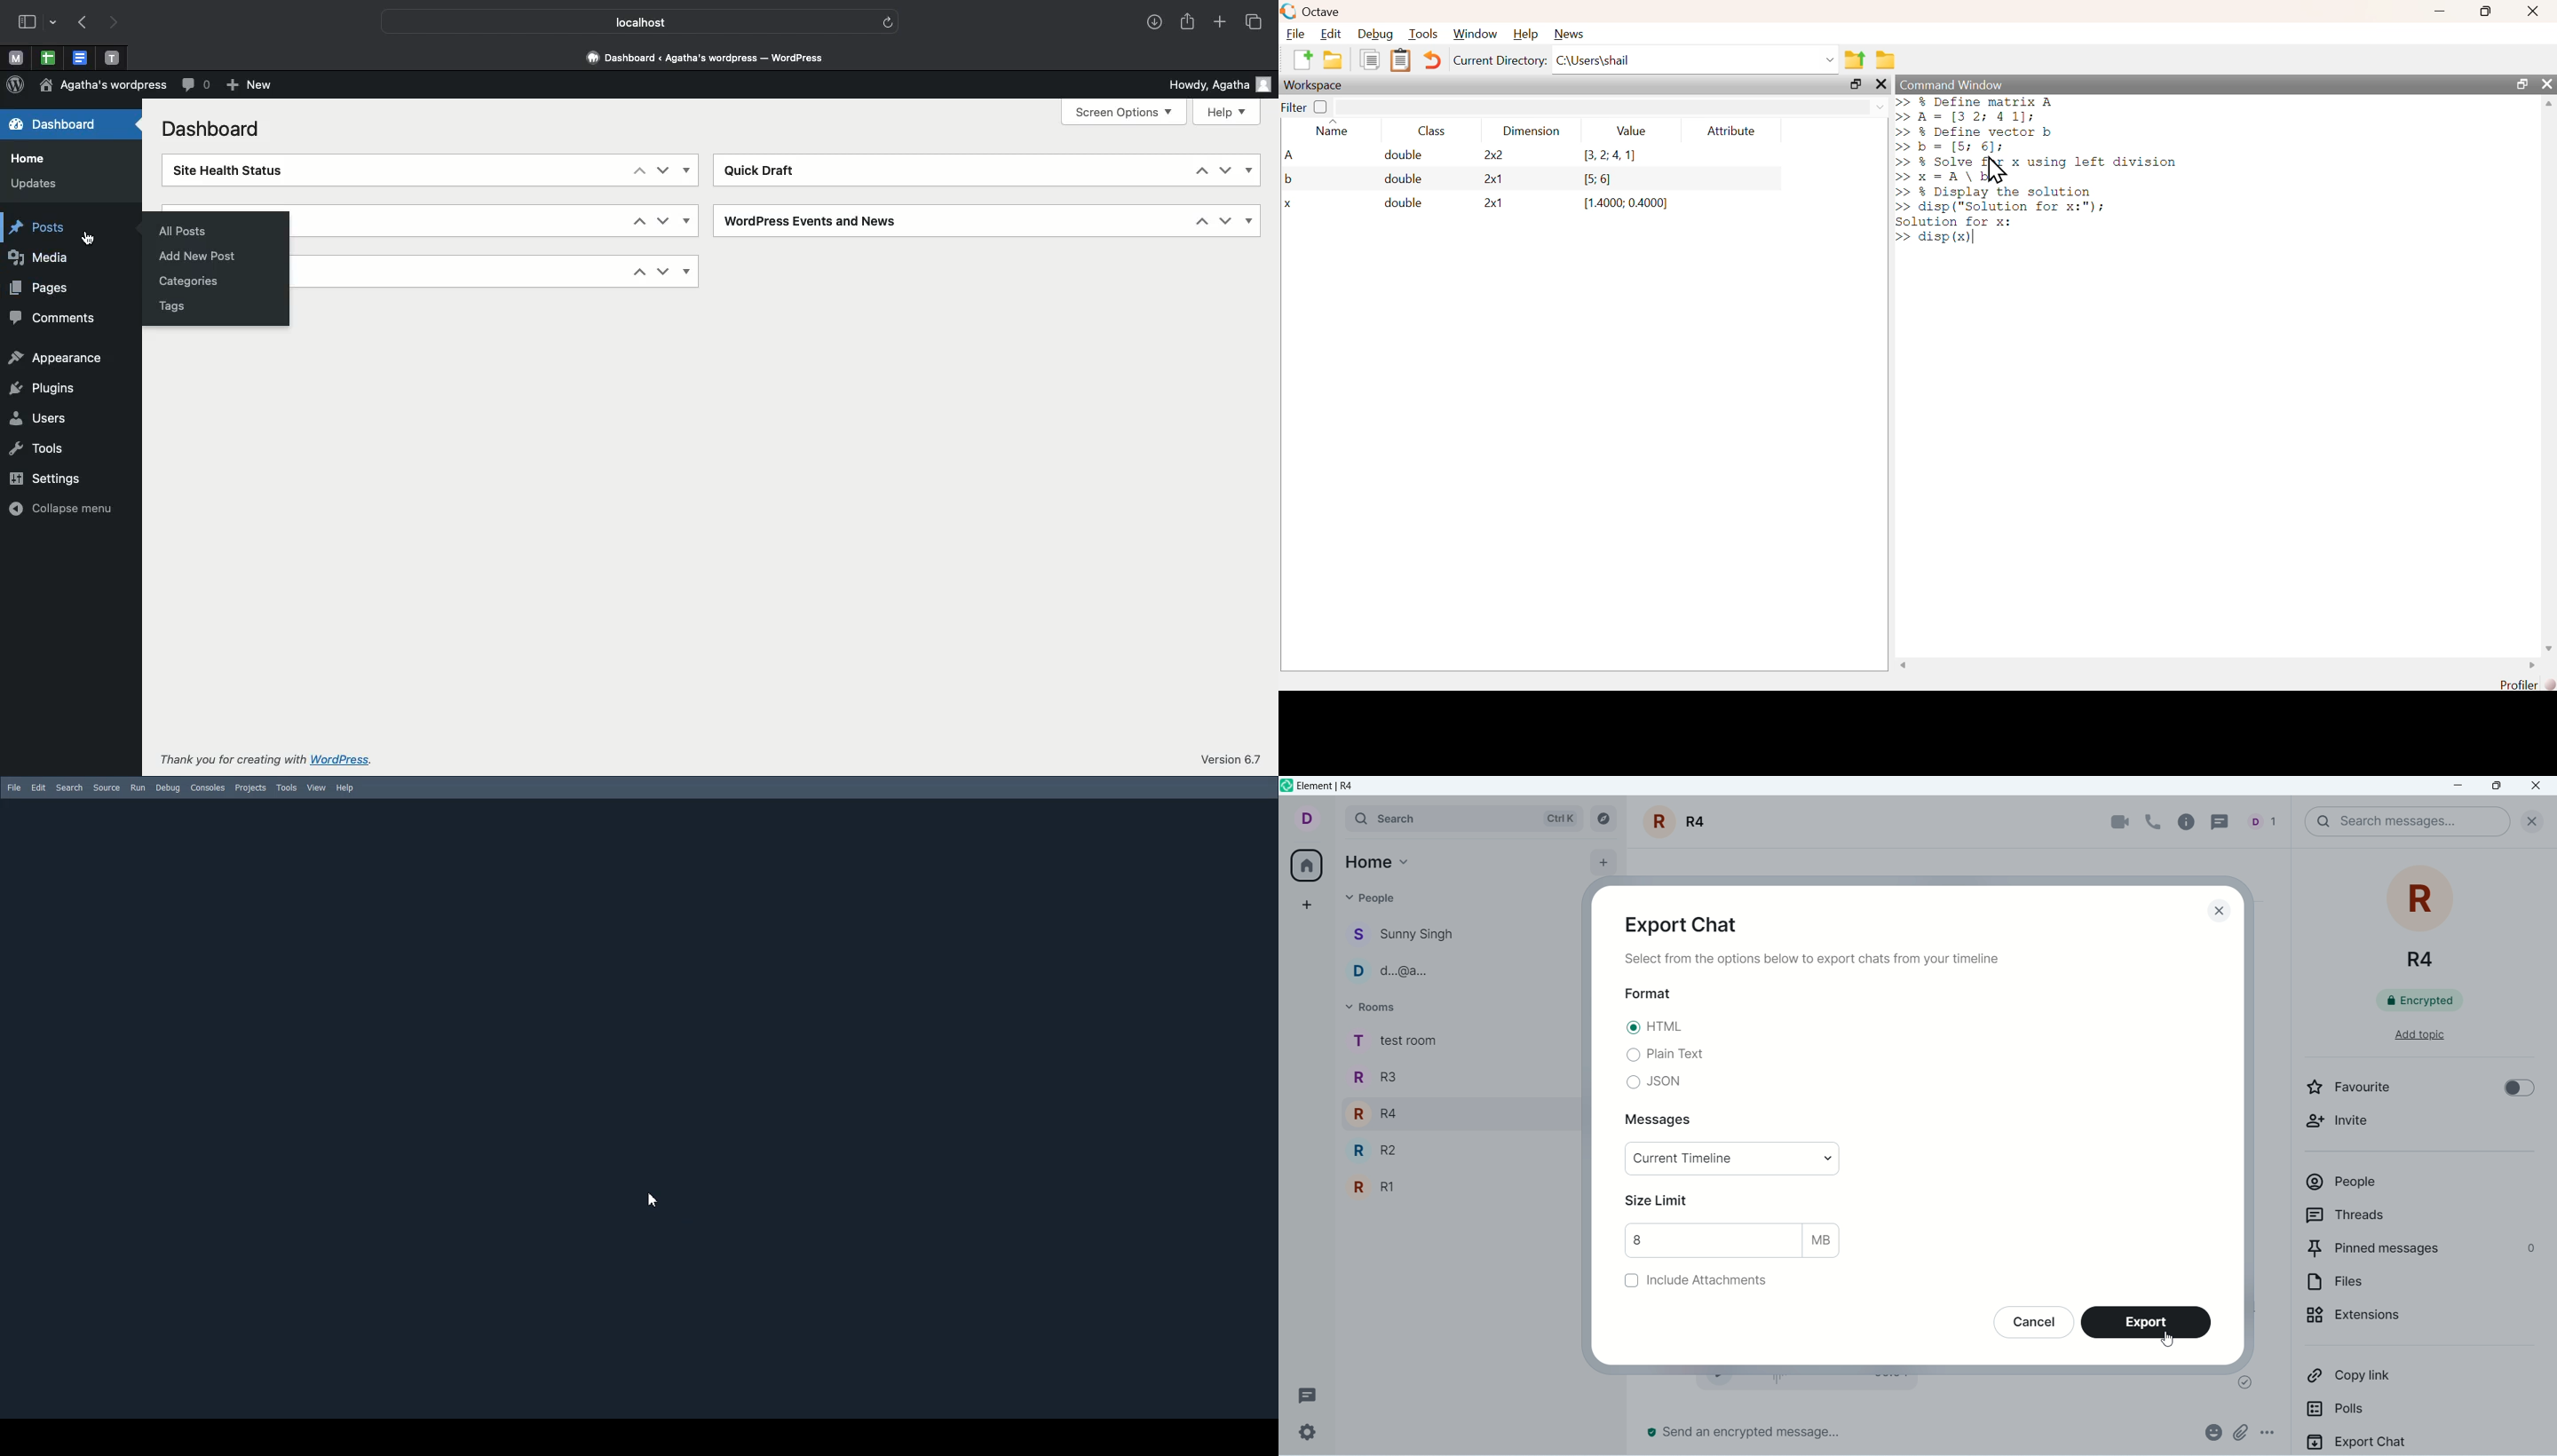 The image size is (2576, 1456). I want to click on all rooms, so click(1305, 868).